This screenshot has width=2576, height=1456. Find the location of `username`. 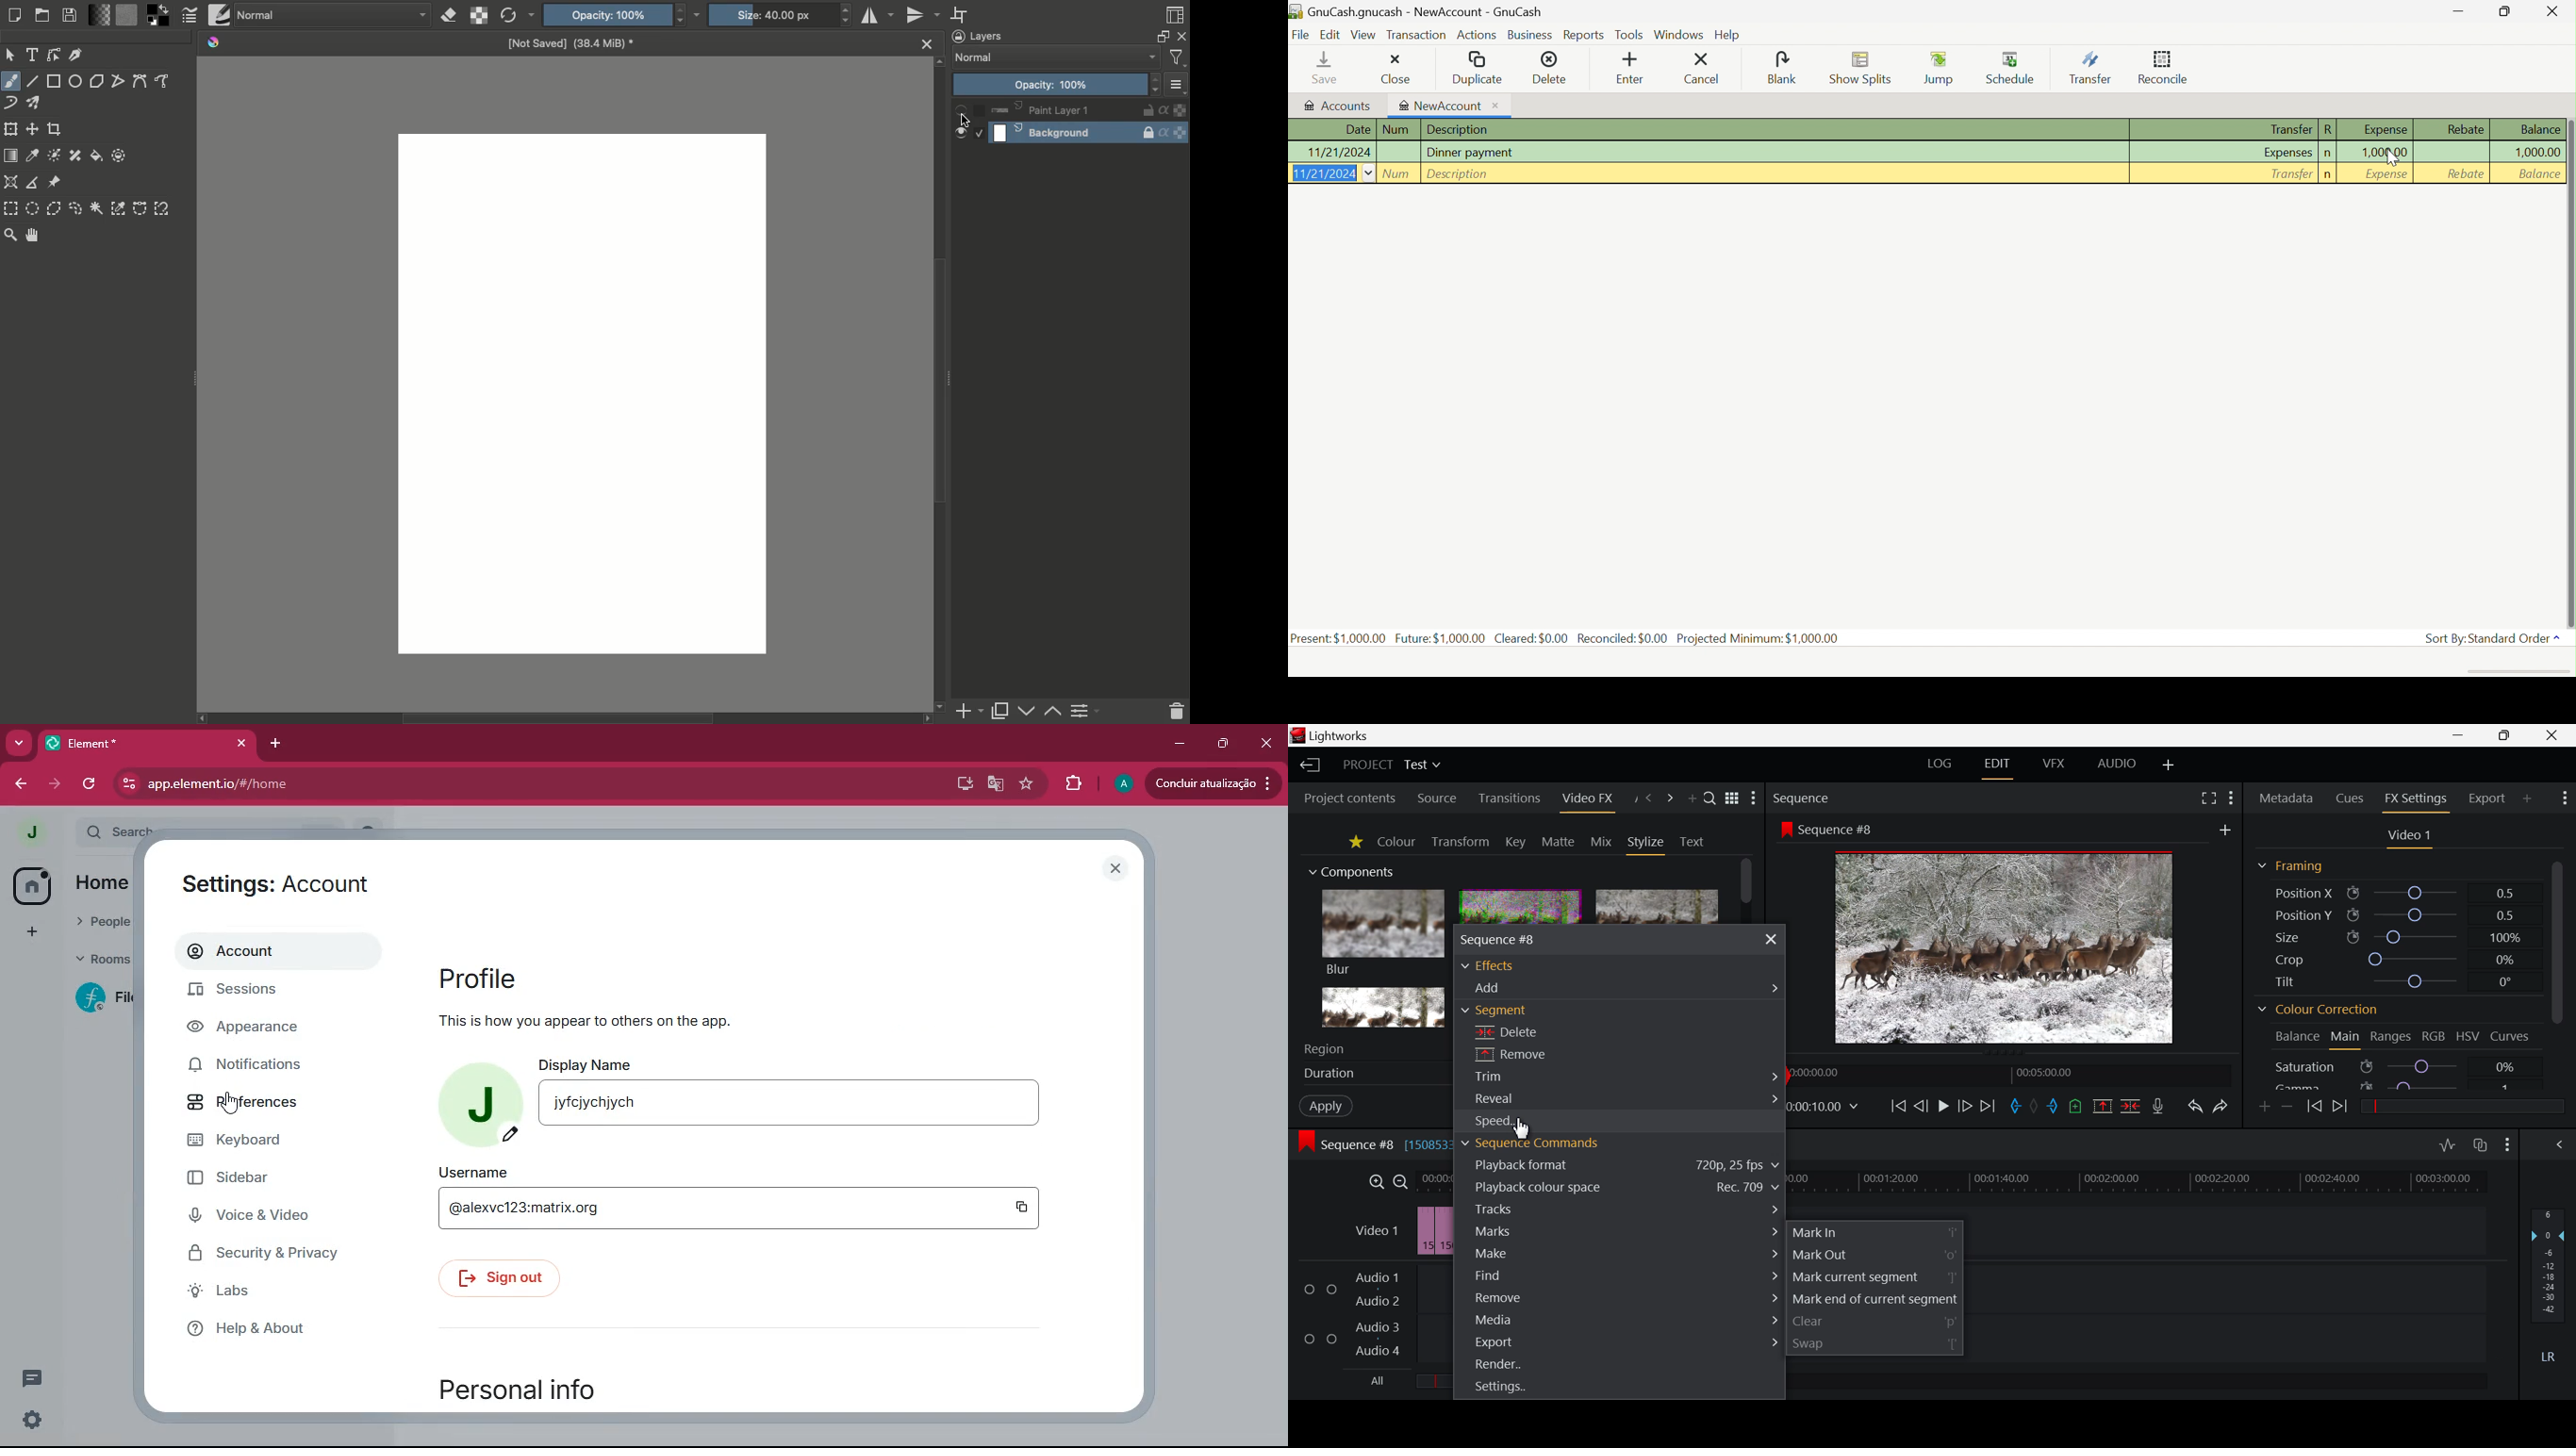

username is located at coordinates (471, 1172).